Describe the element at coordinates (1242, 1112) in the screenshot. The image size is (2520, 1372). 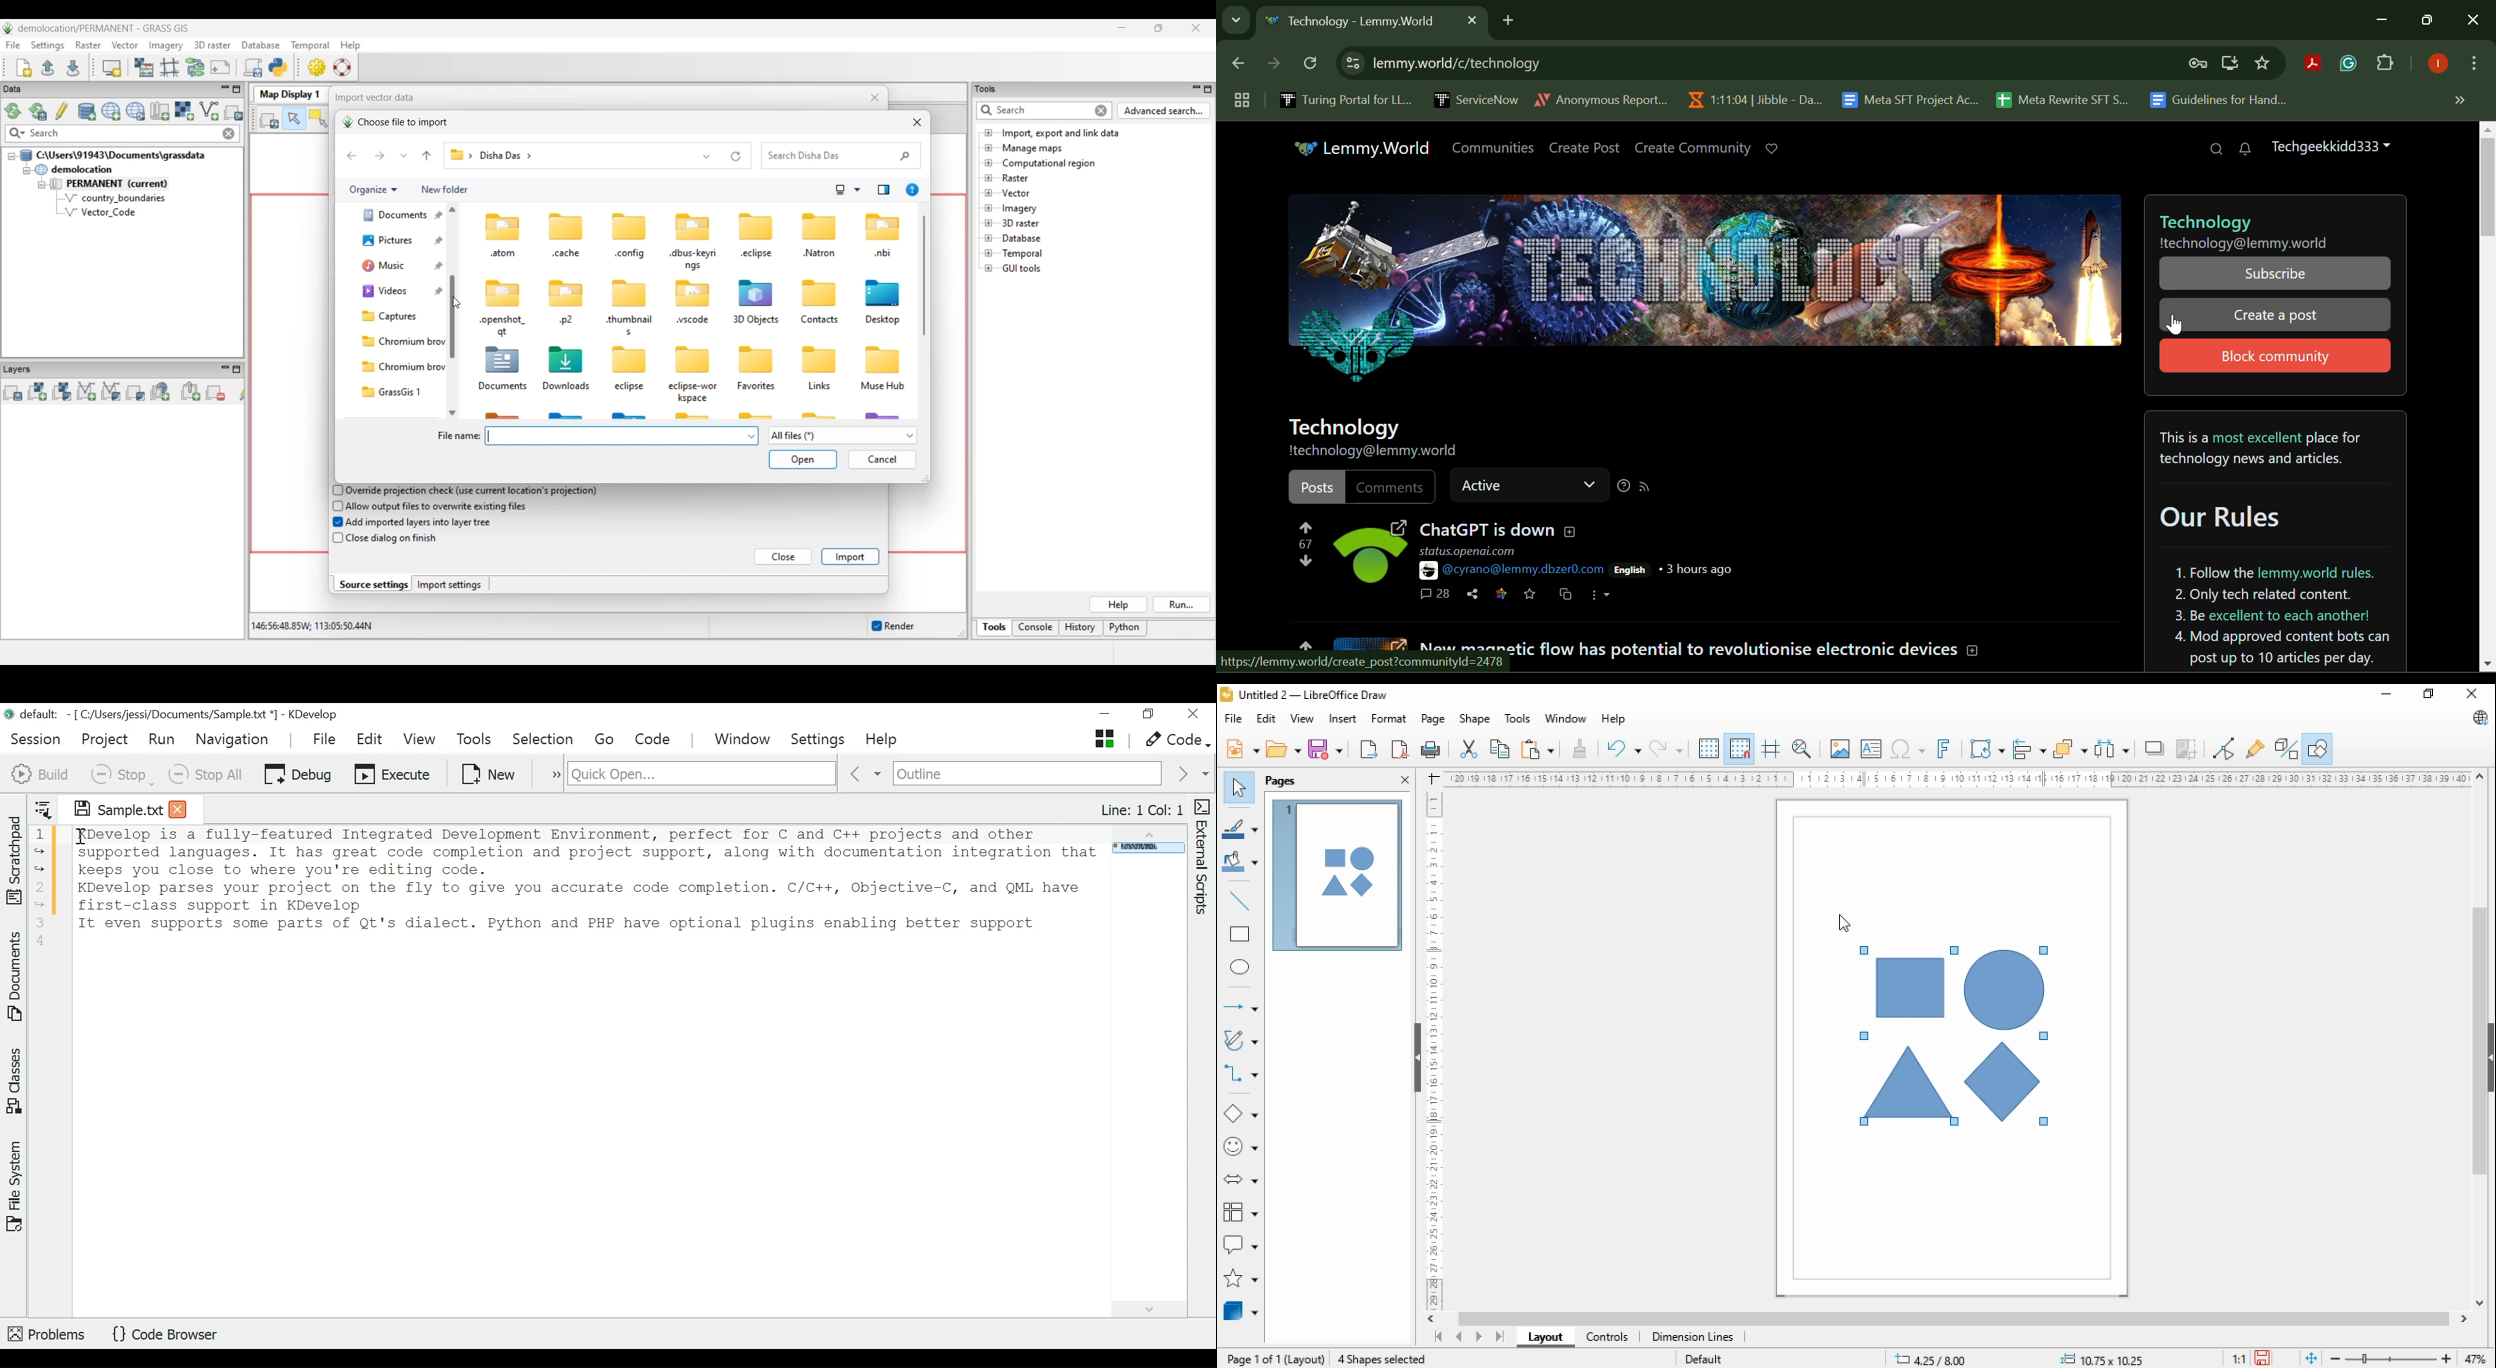
I see `simple shapes` at that location.